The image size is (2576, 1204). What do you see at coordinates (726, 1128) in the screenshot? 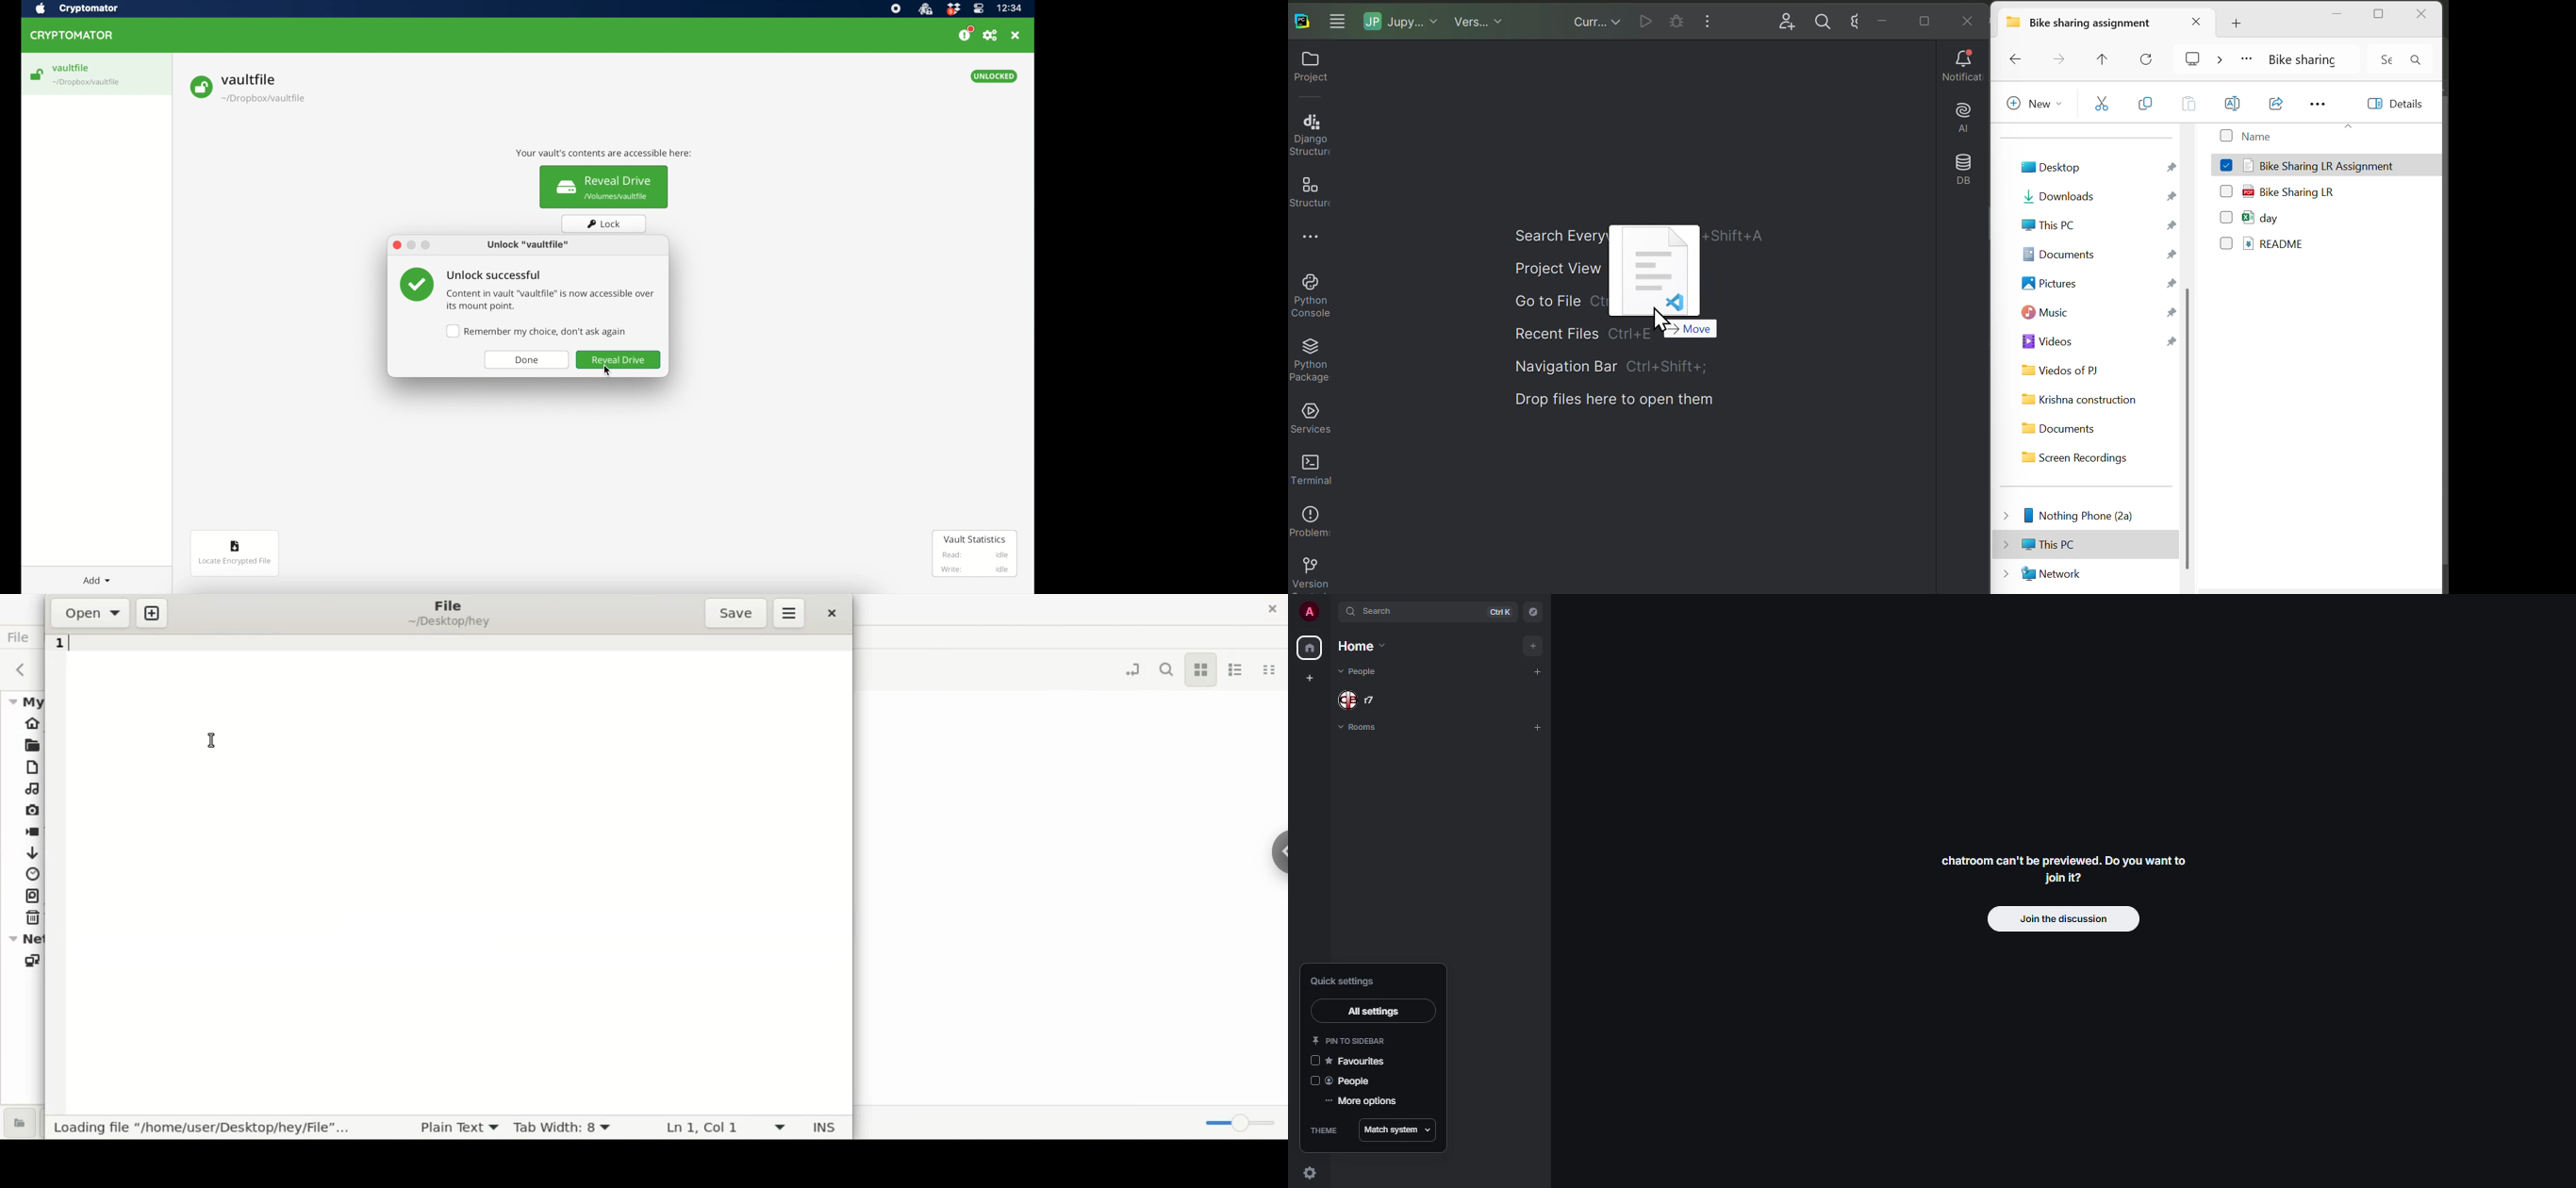
I see `ln 1, col 1` at bounding box center [726, 1128].